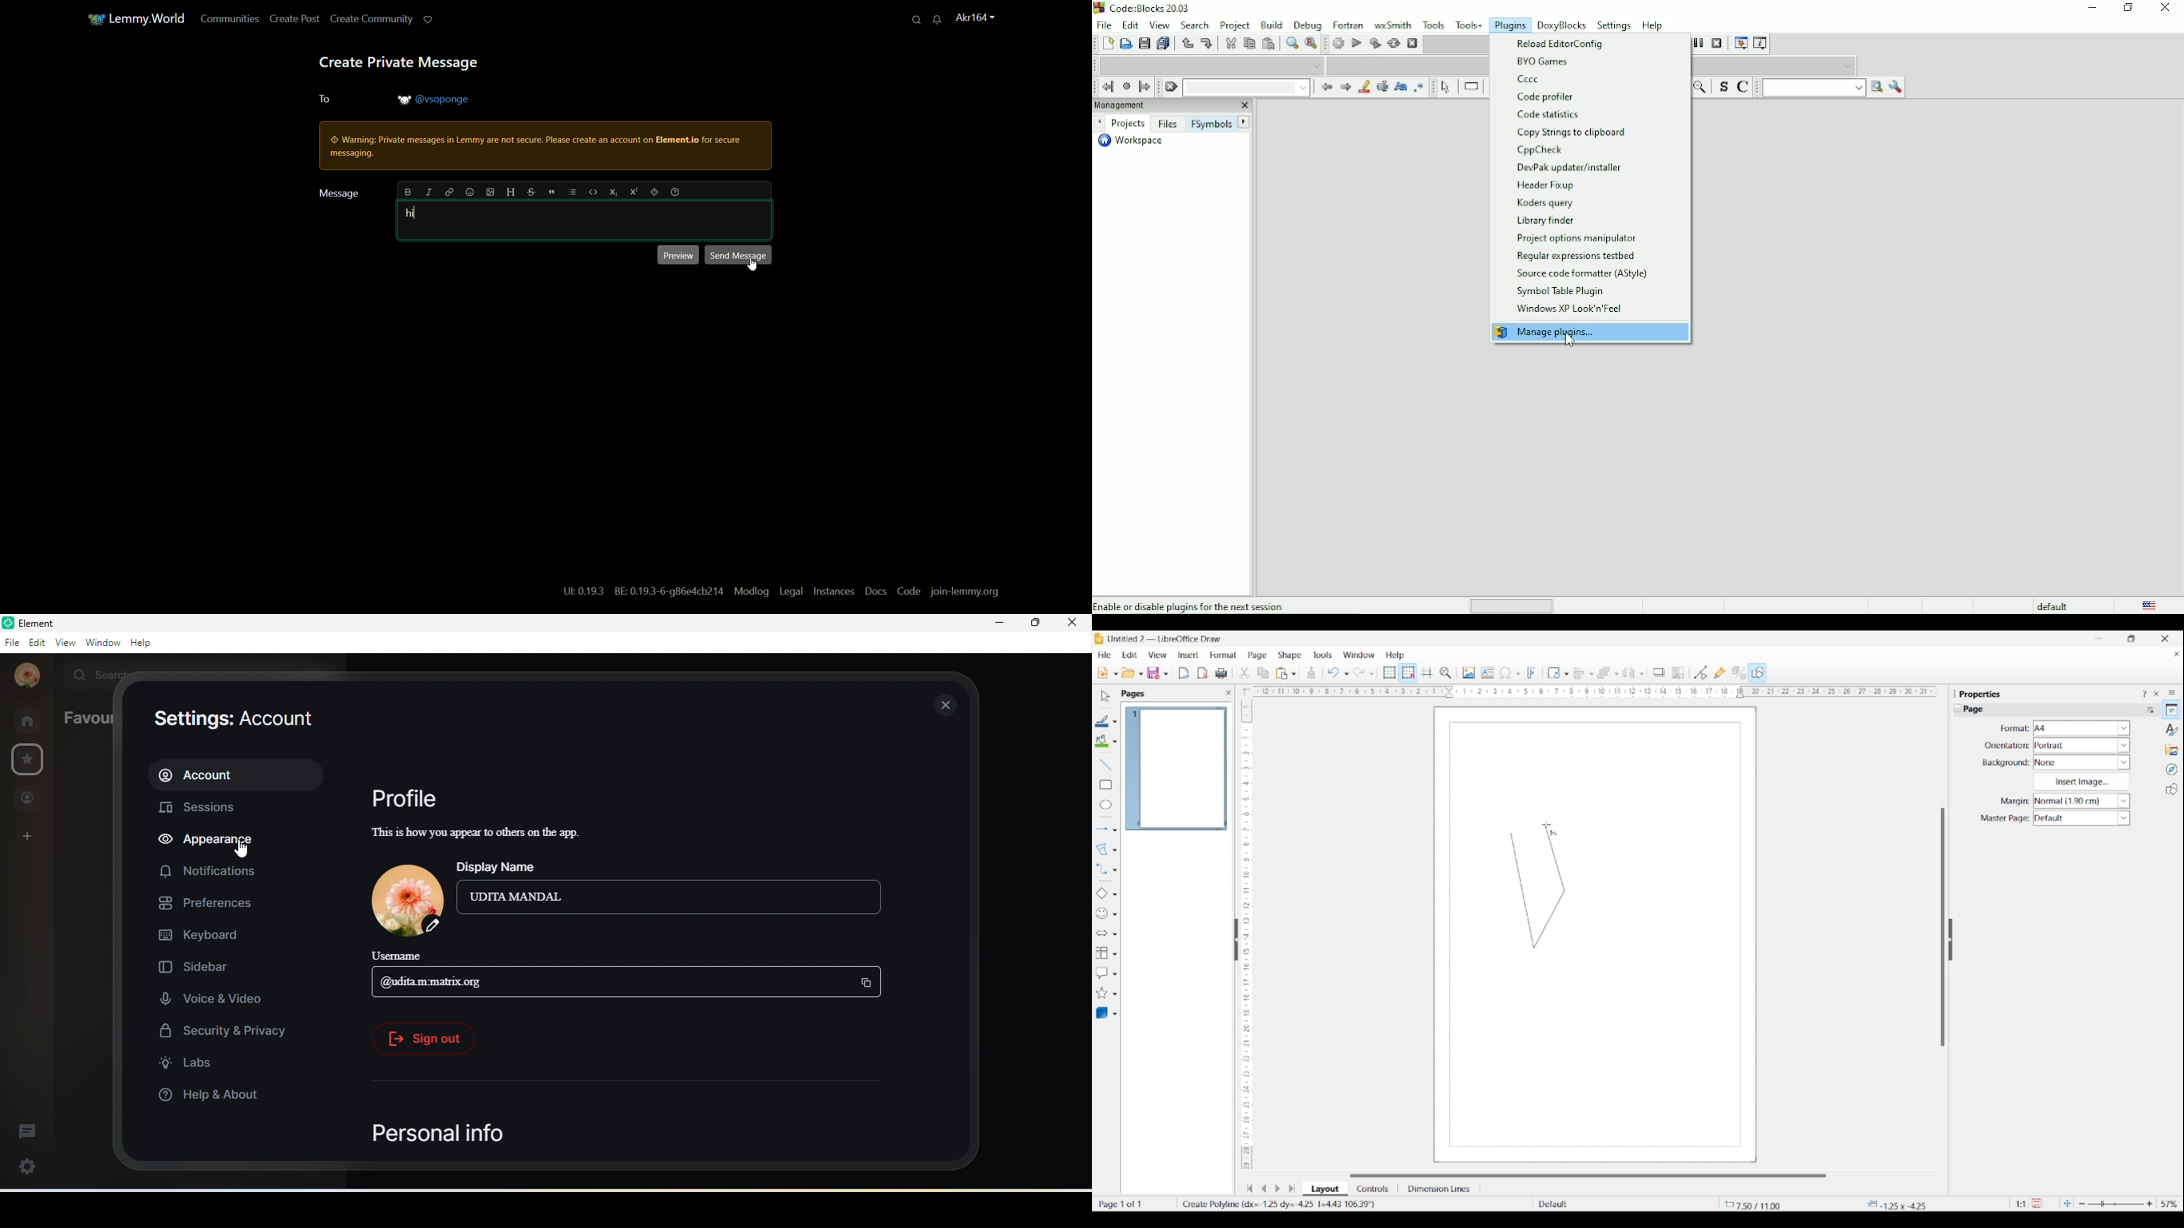  Describe the element at coordinates (1359, 655) in the screenshot. I see `Window` at that location.